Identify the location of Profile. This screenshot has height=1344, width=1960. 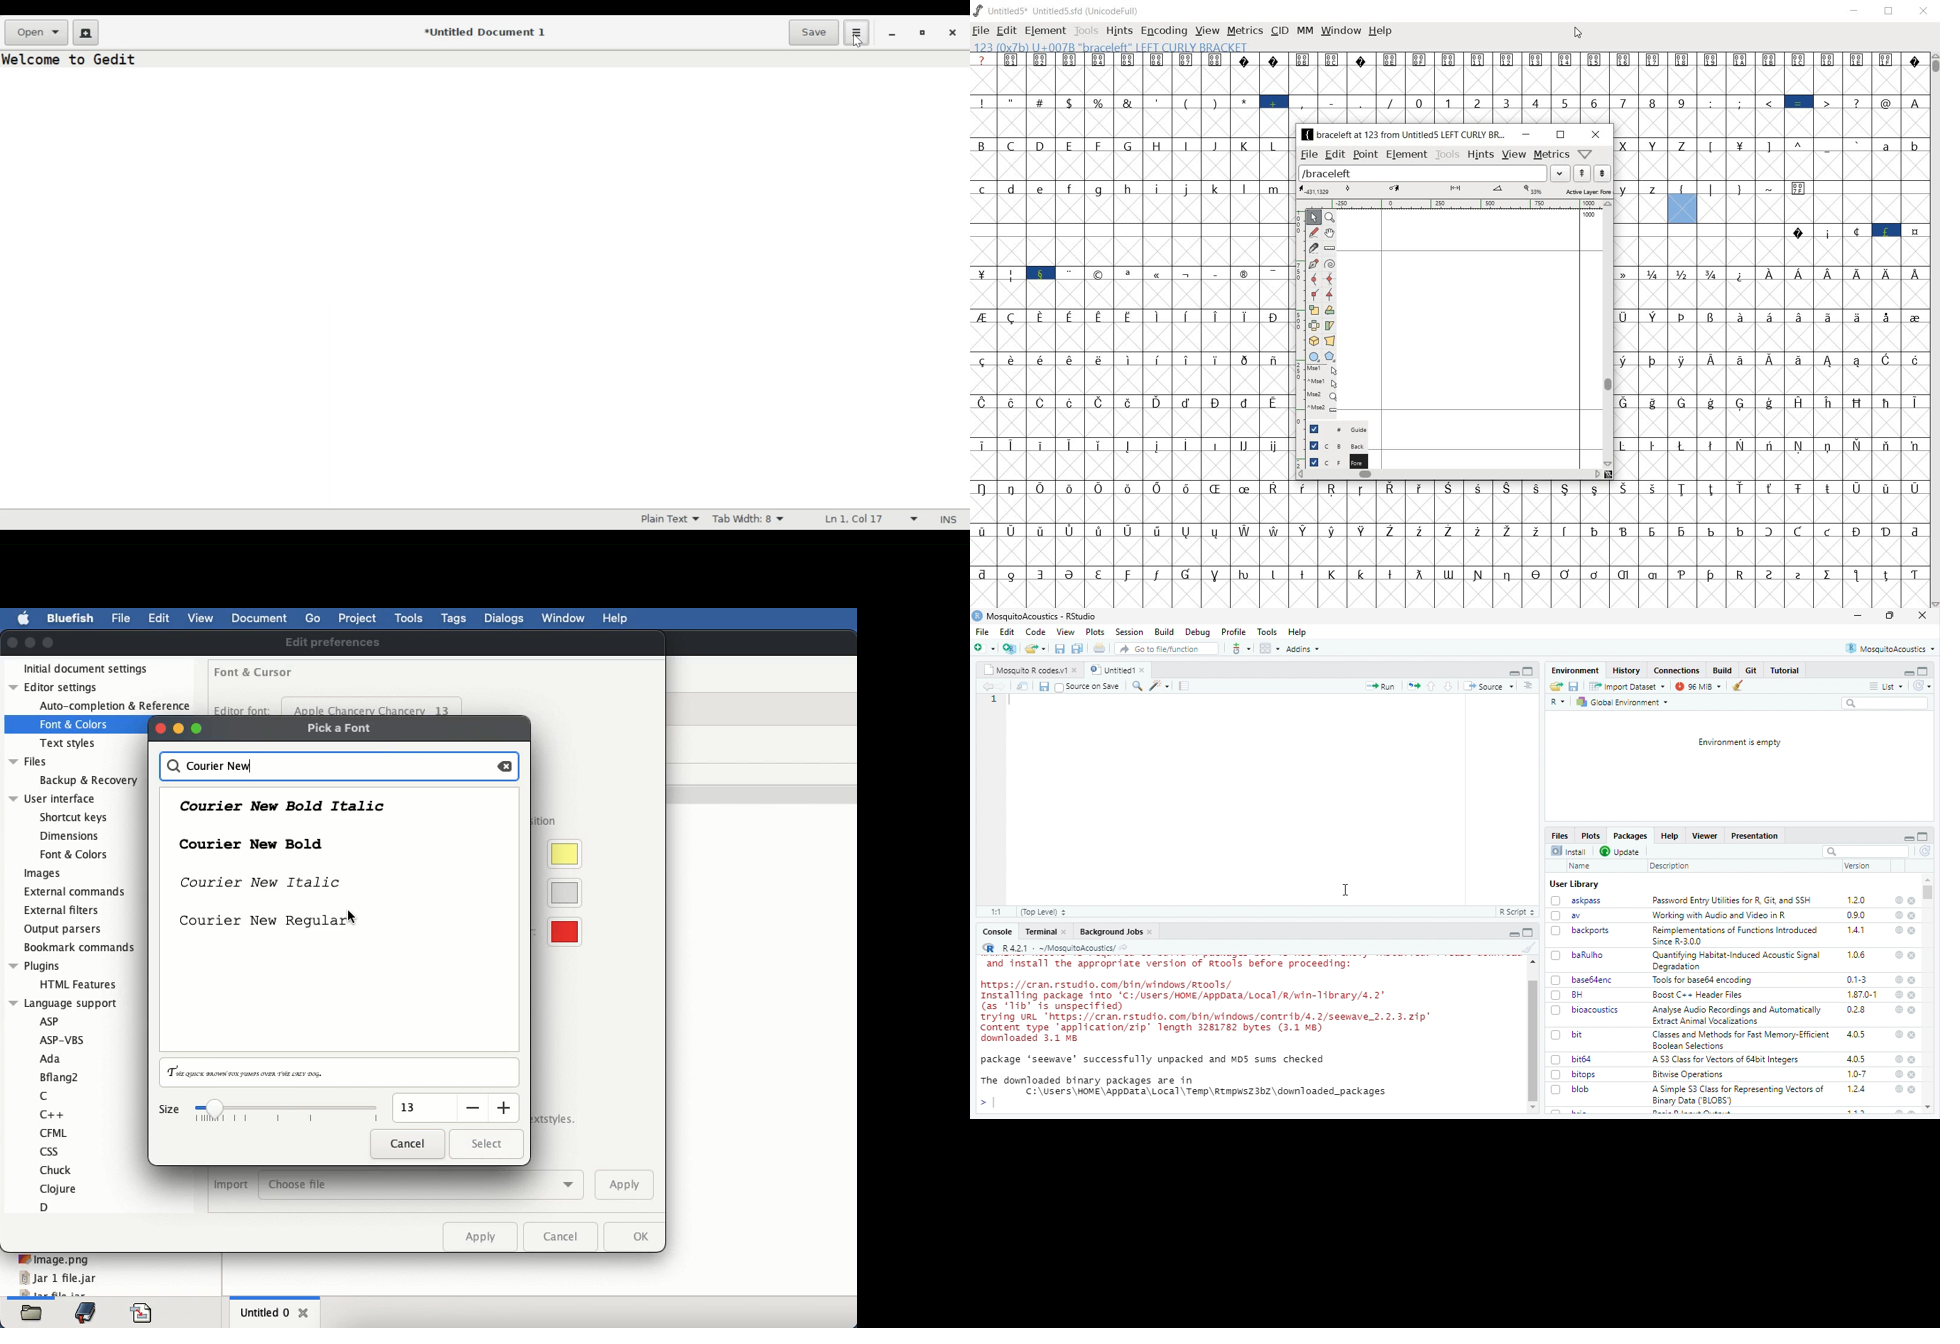
(1235, 632).